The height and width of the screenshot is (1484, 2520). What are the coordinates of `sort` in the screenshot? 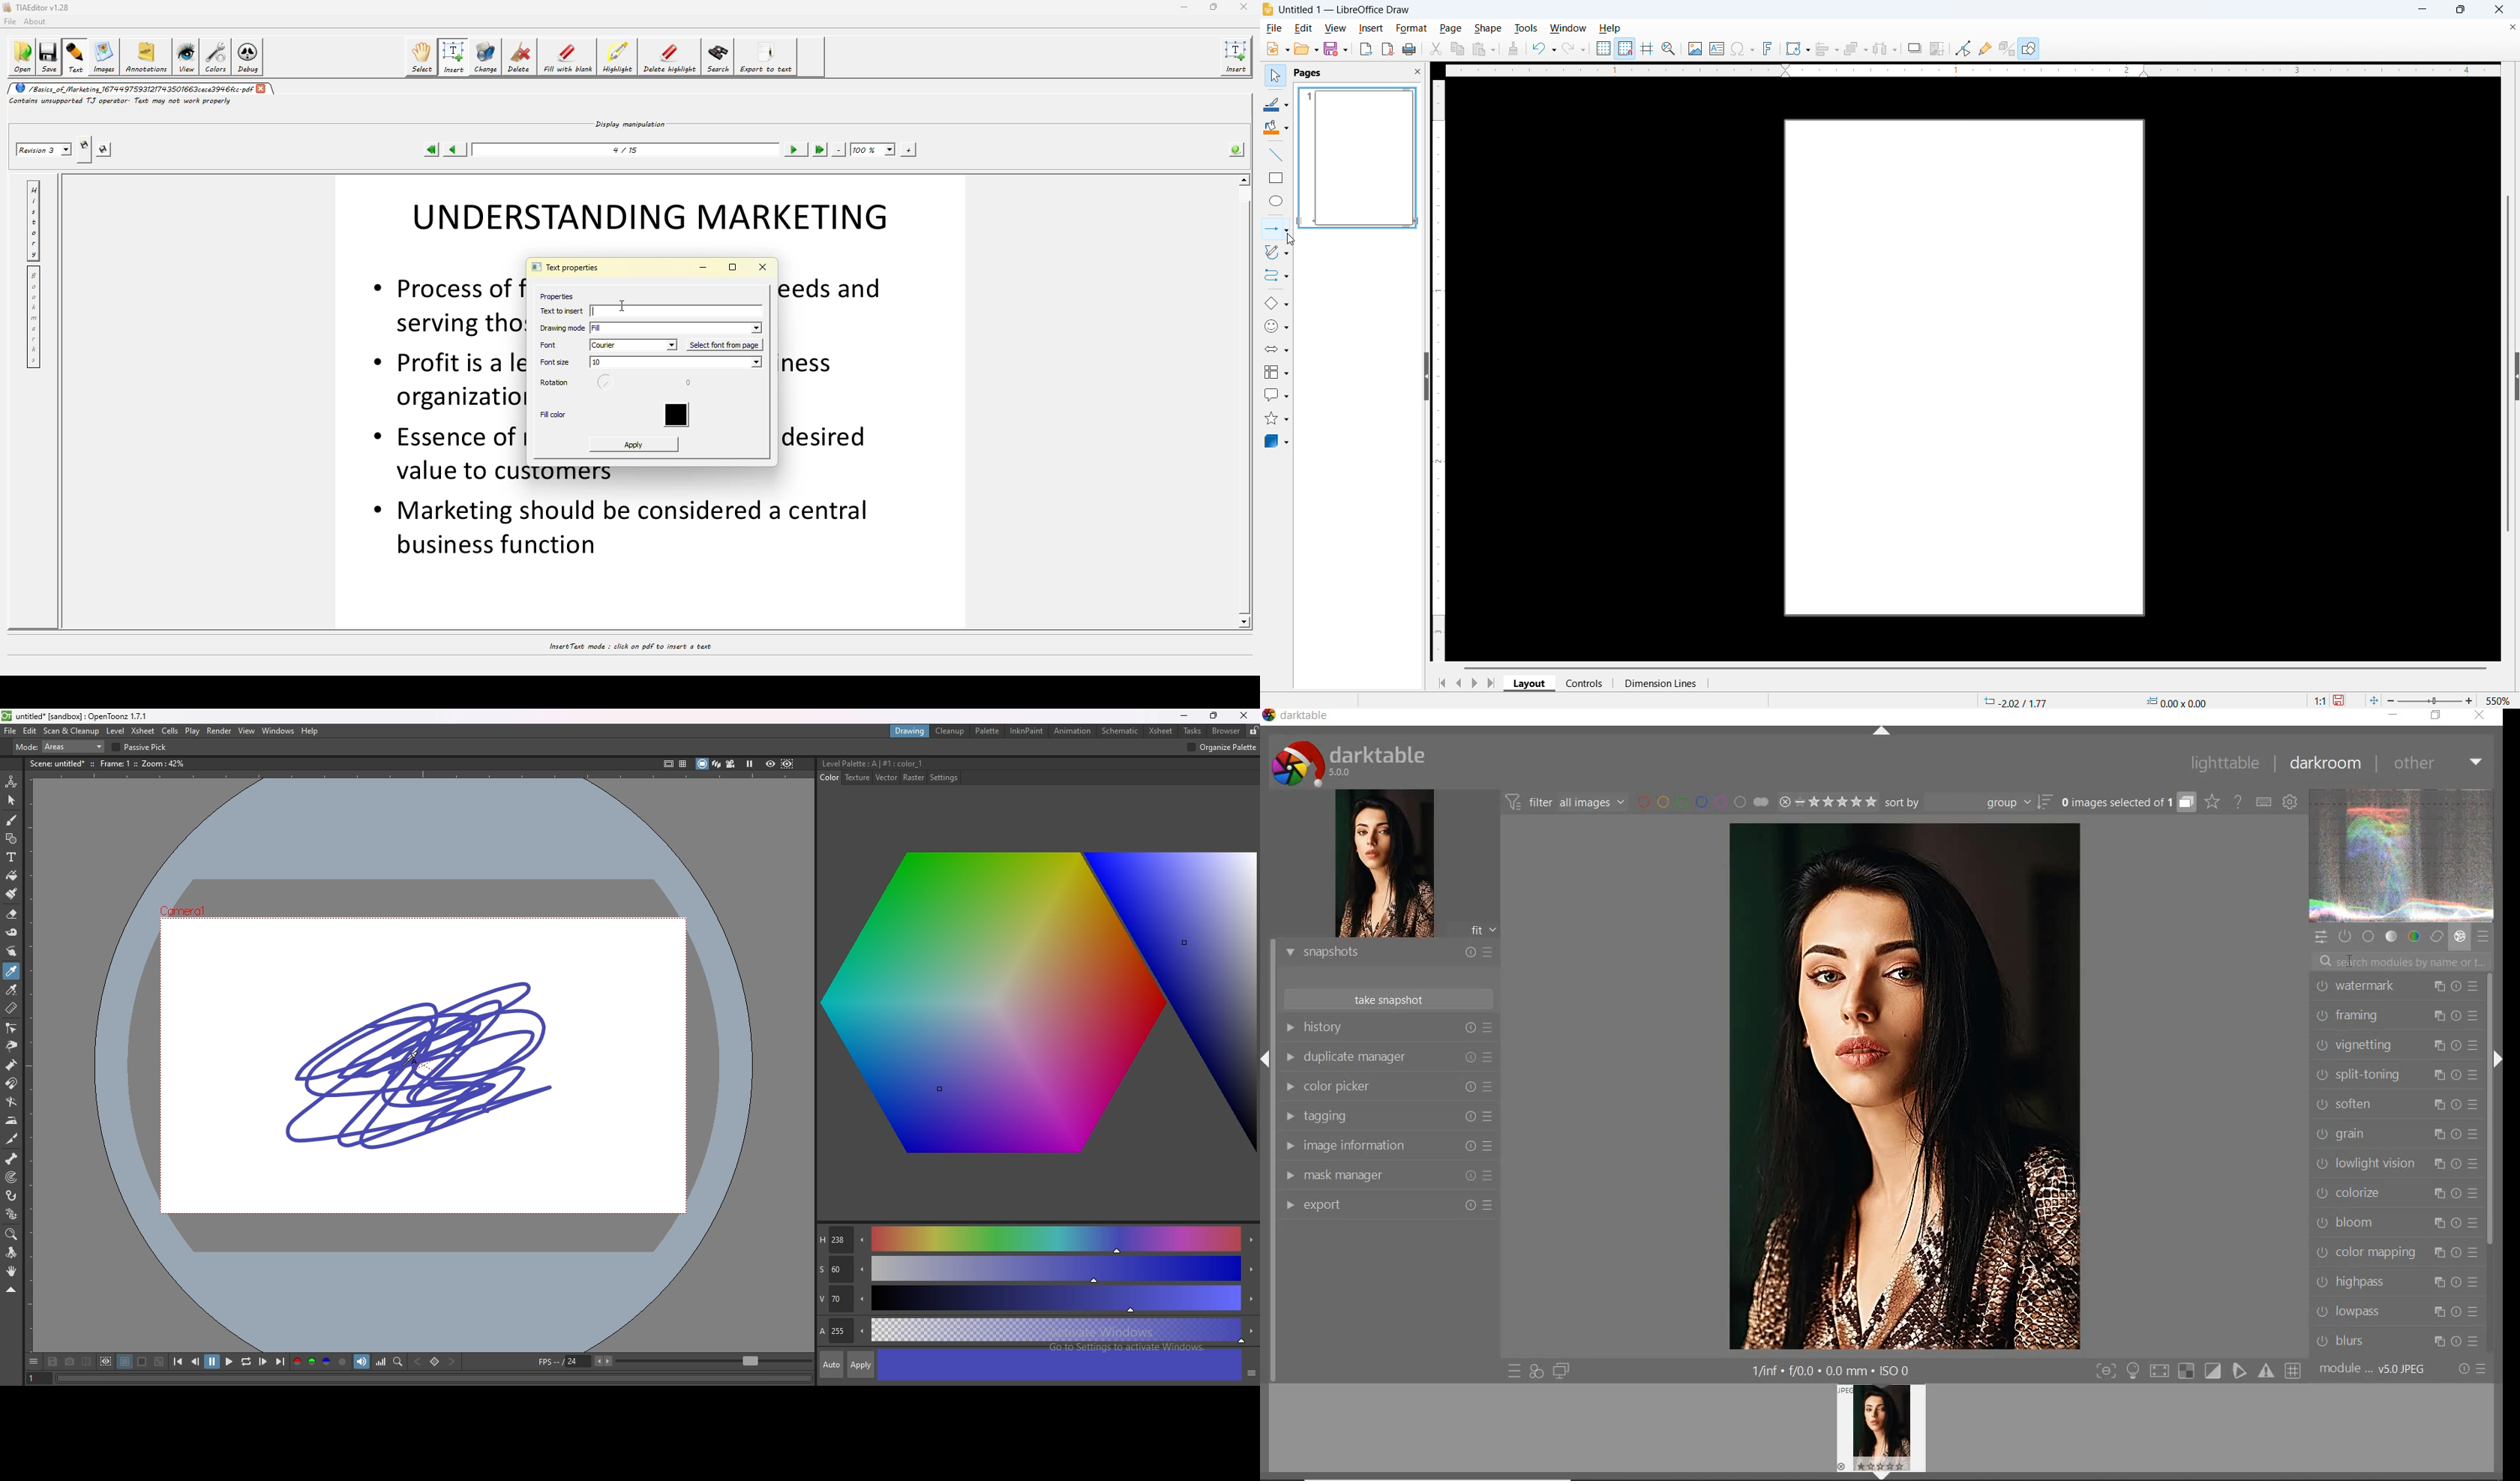 It's located at (1967, 801).